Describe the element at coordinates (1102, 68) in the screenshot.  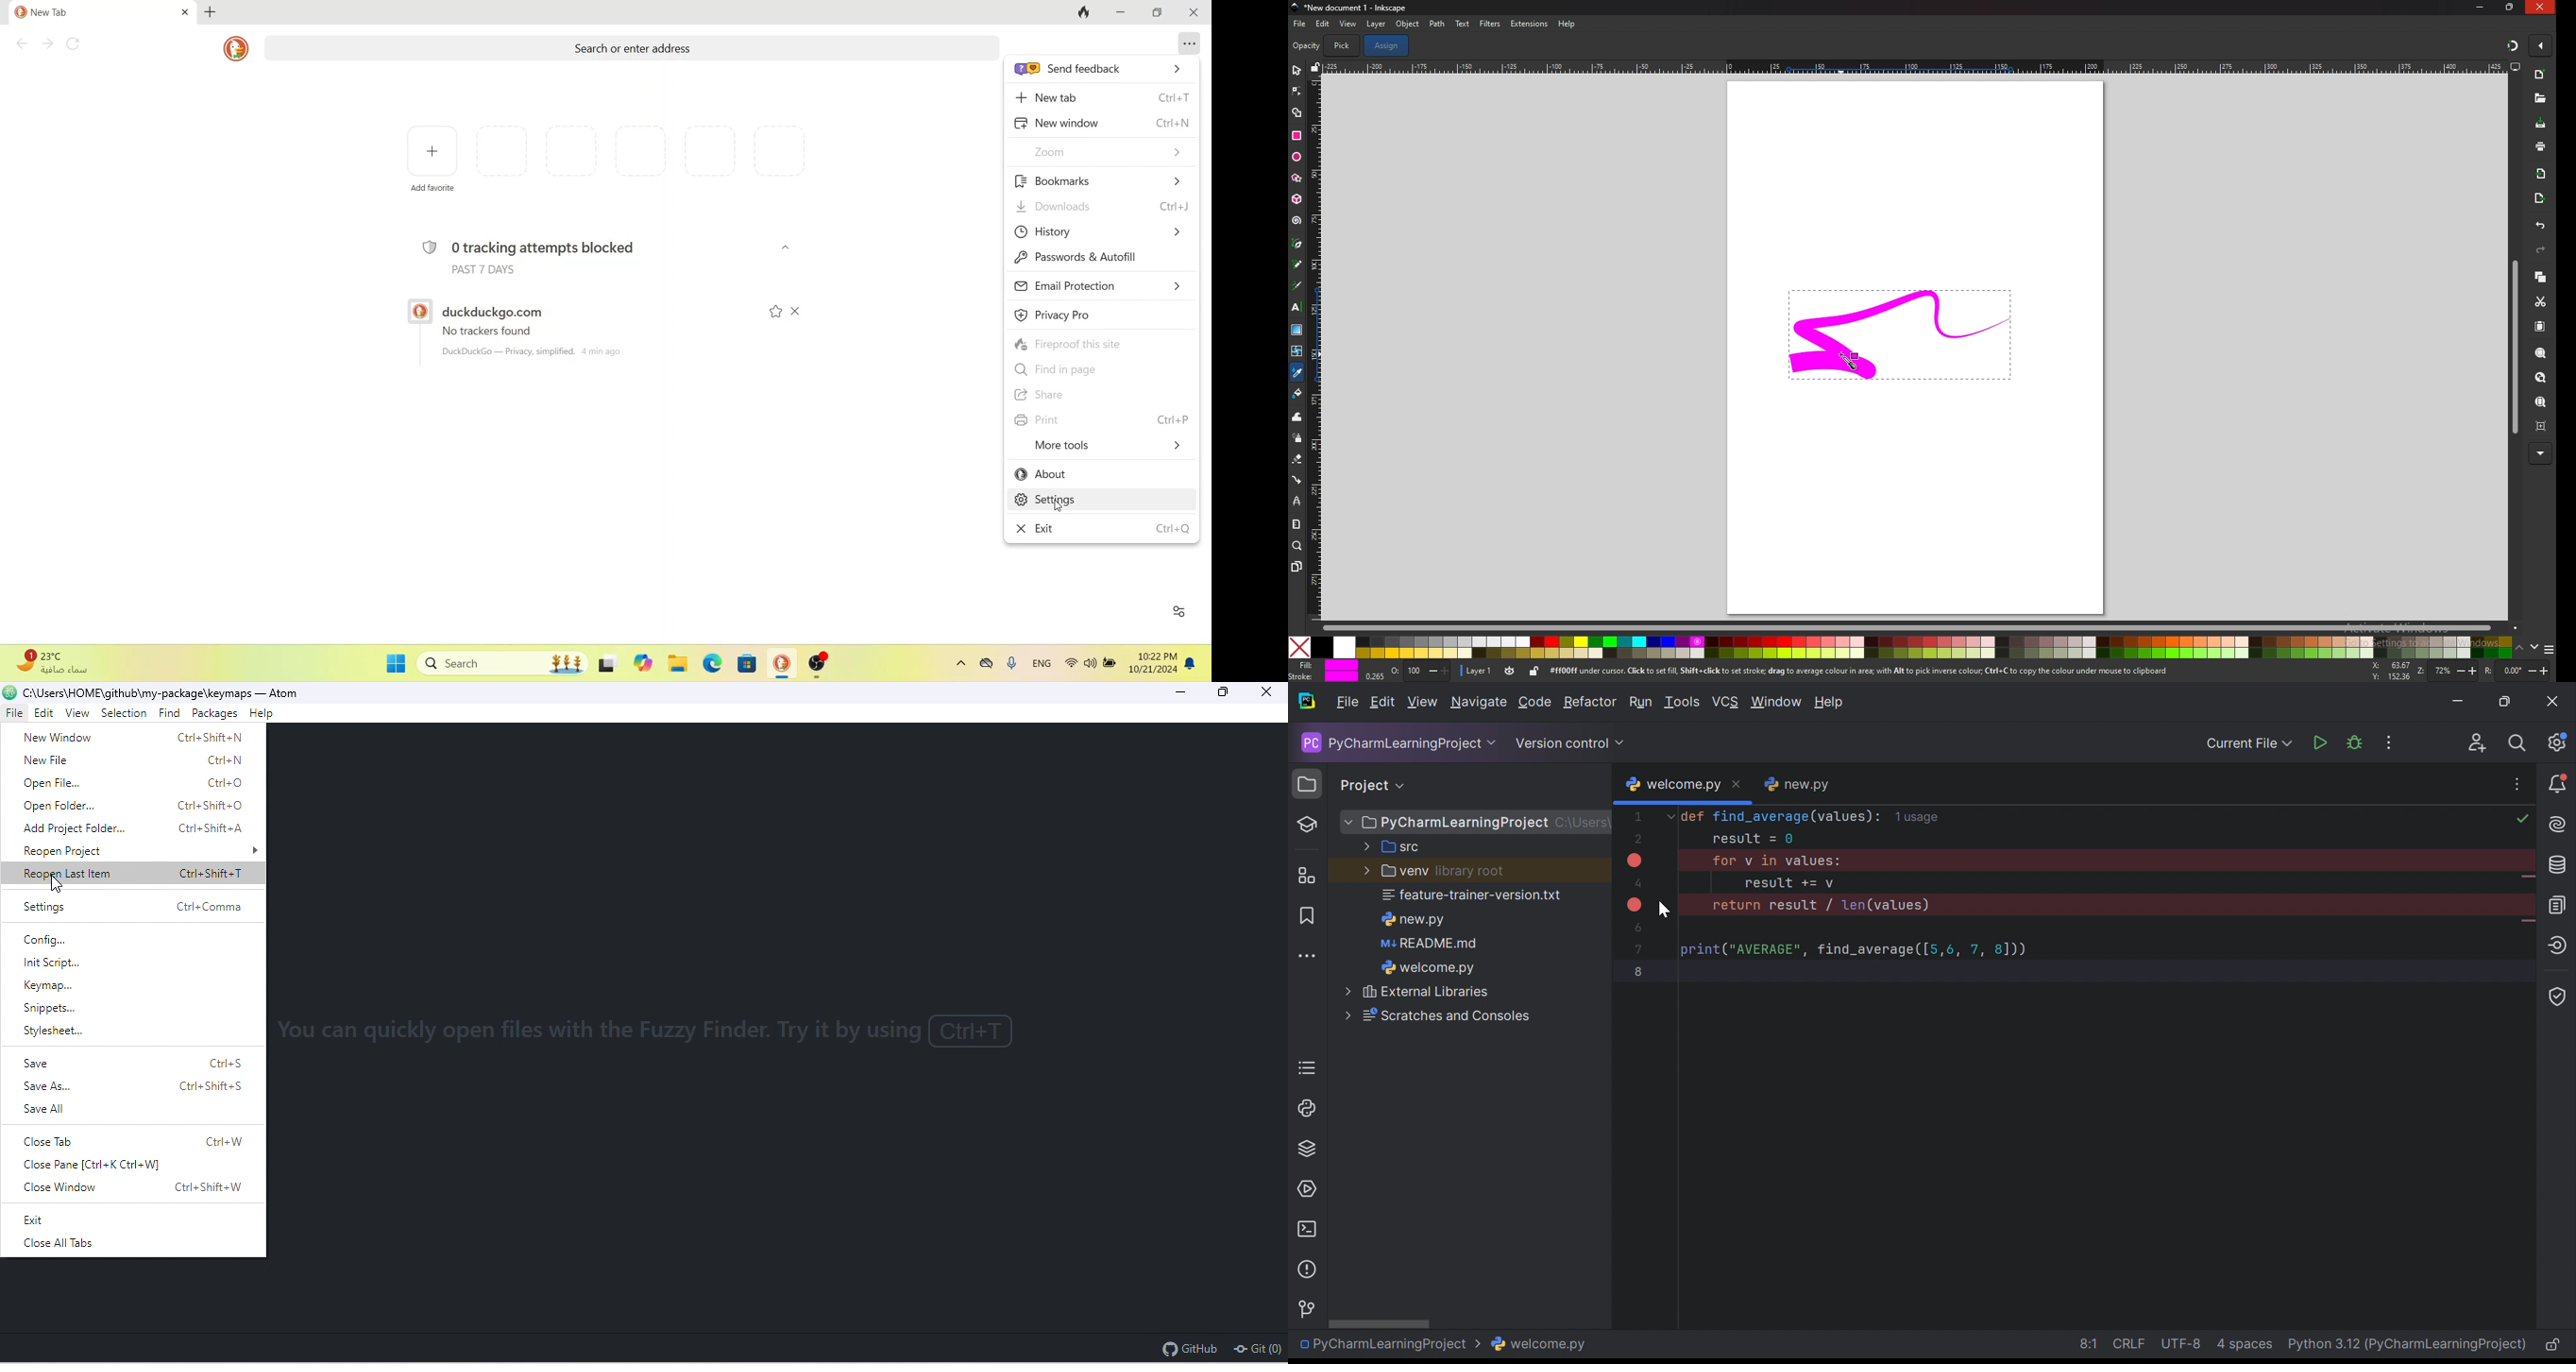
I see `send feedback` at that location.